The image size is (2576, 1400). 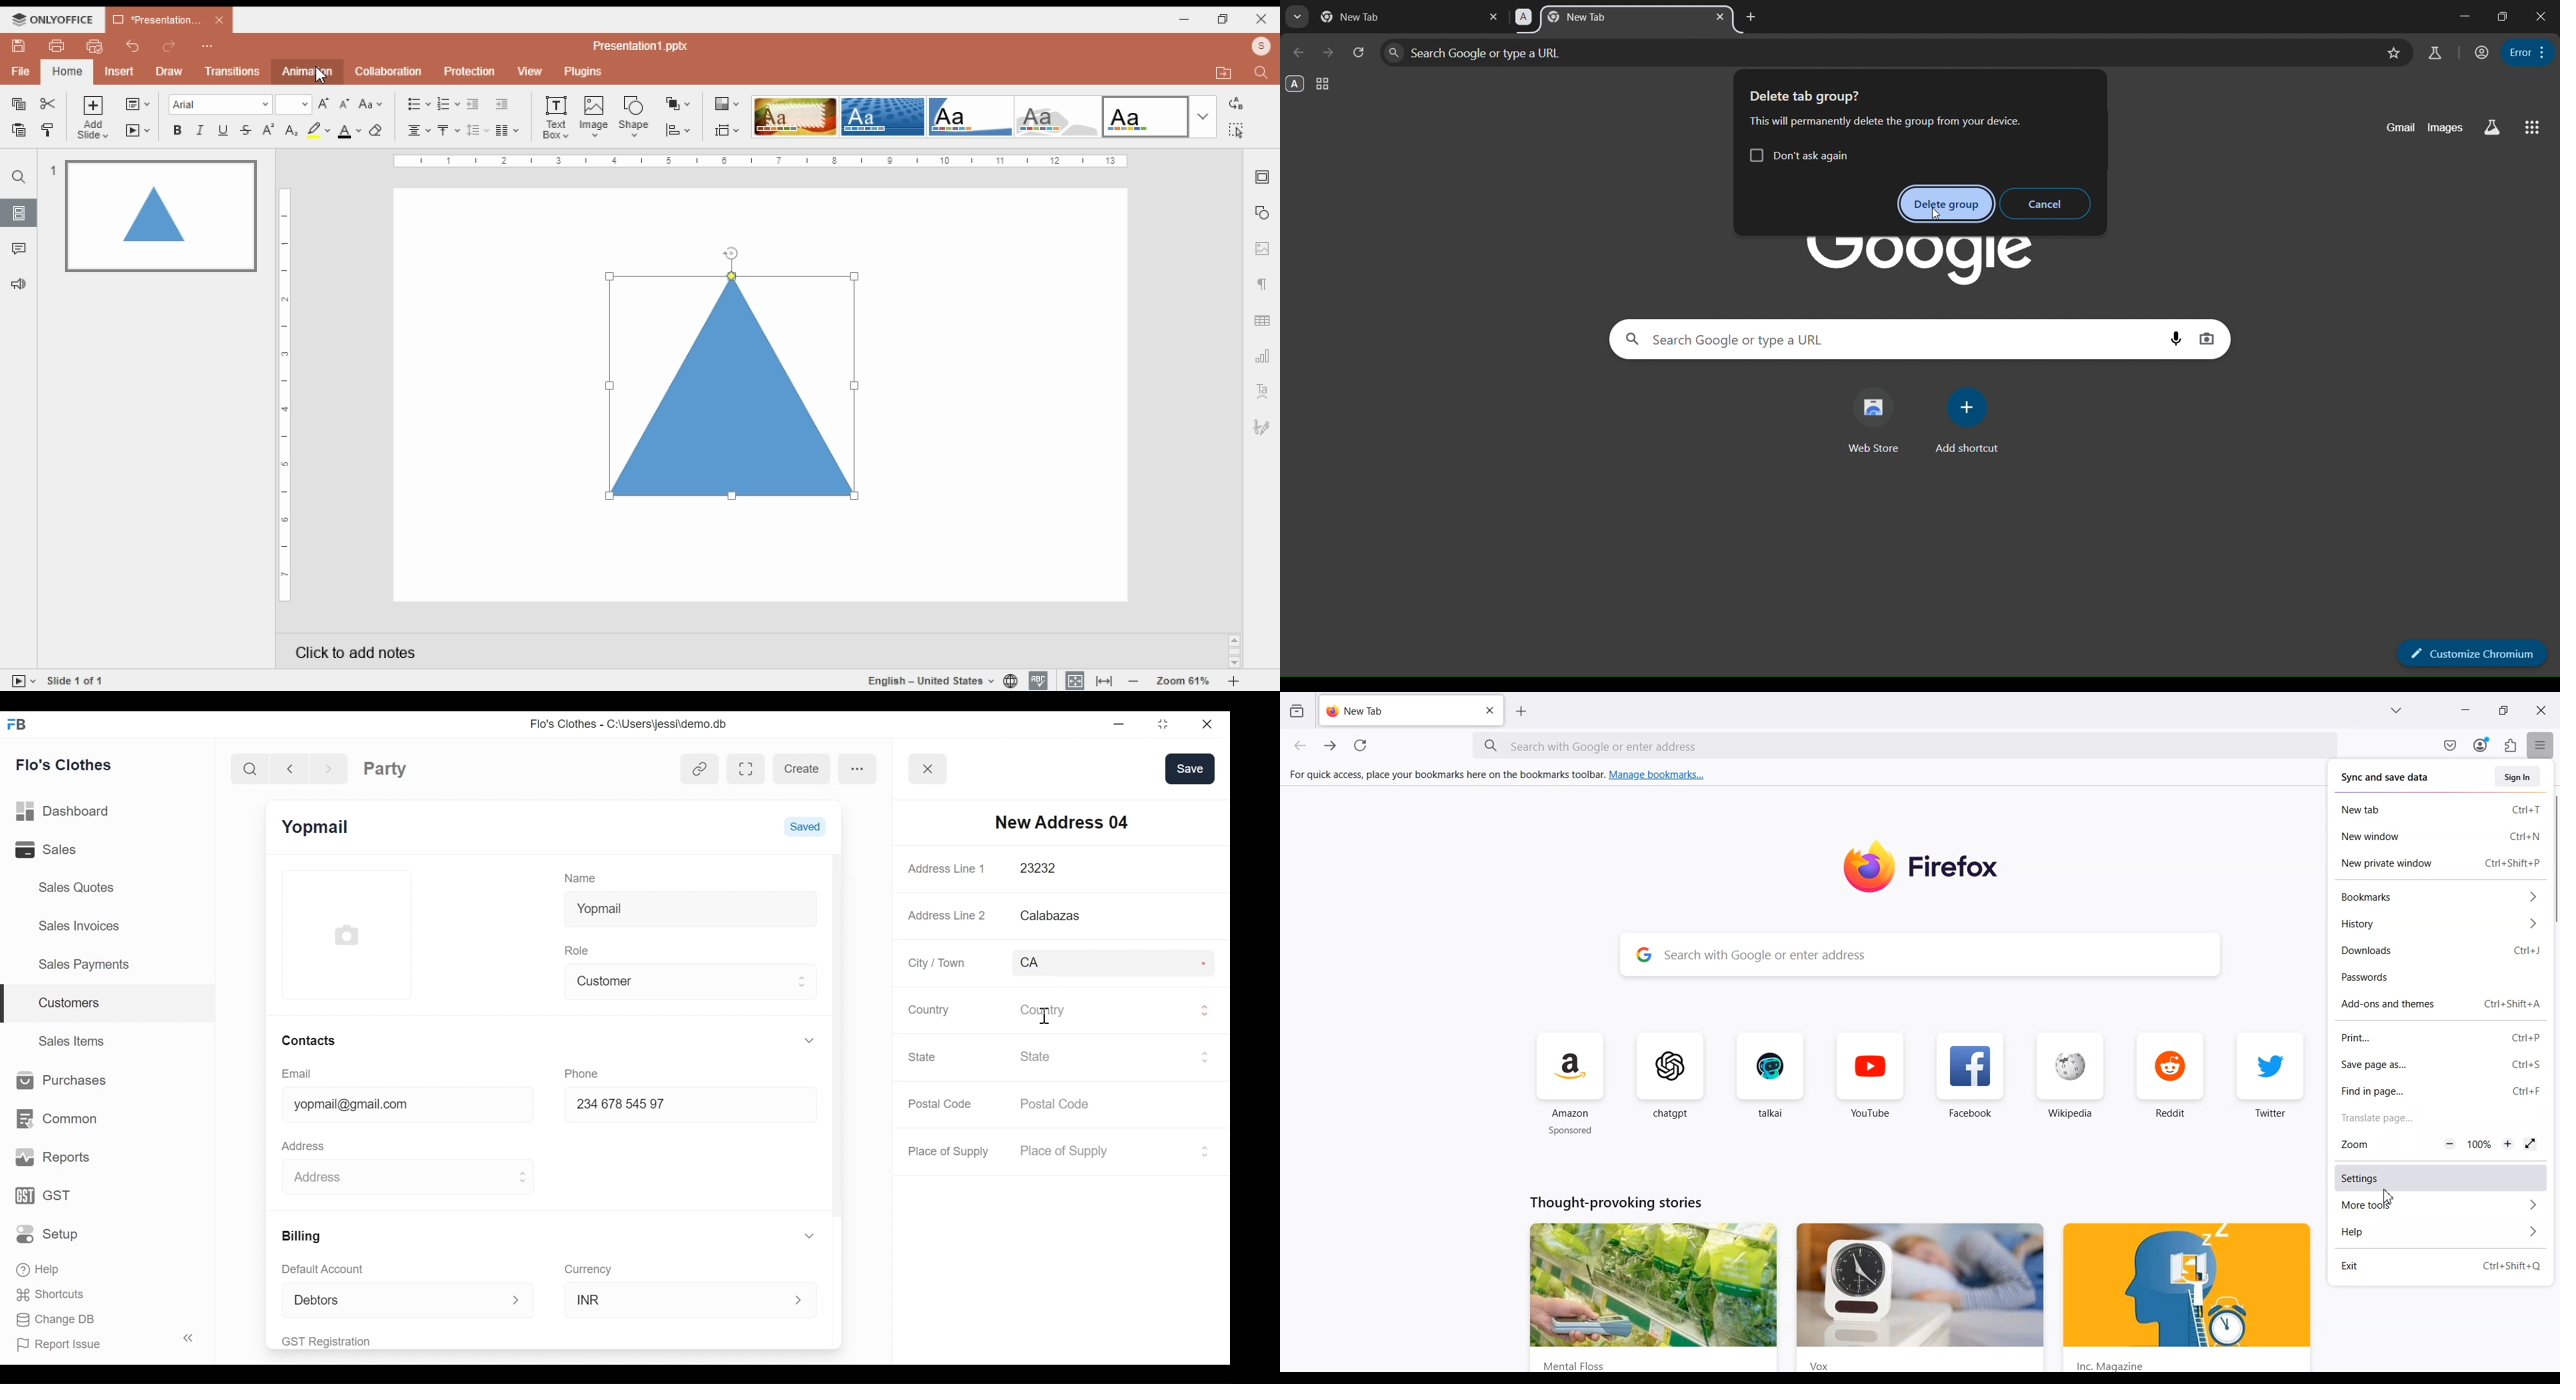 I want to click on , so click(x=1262, y=428).